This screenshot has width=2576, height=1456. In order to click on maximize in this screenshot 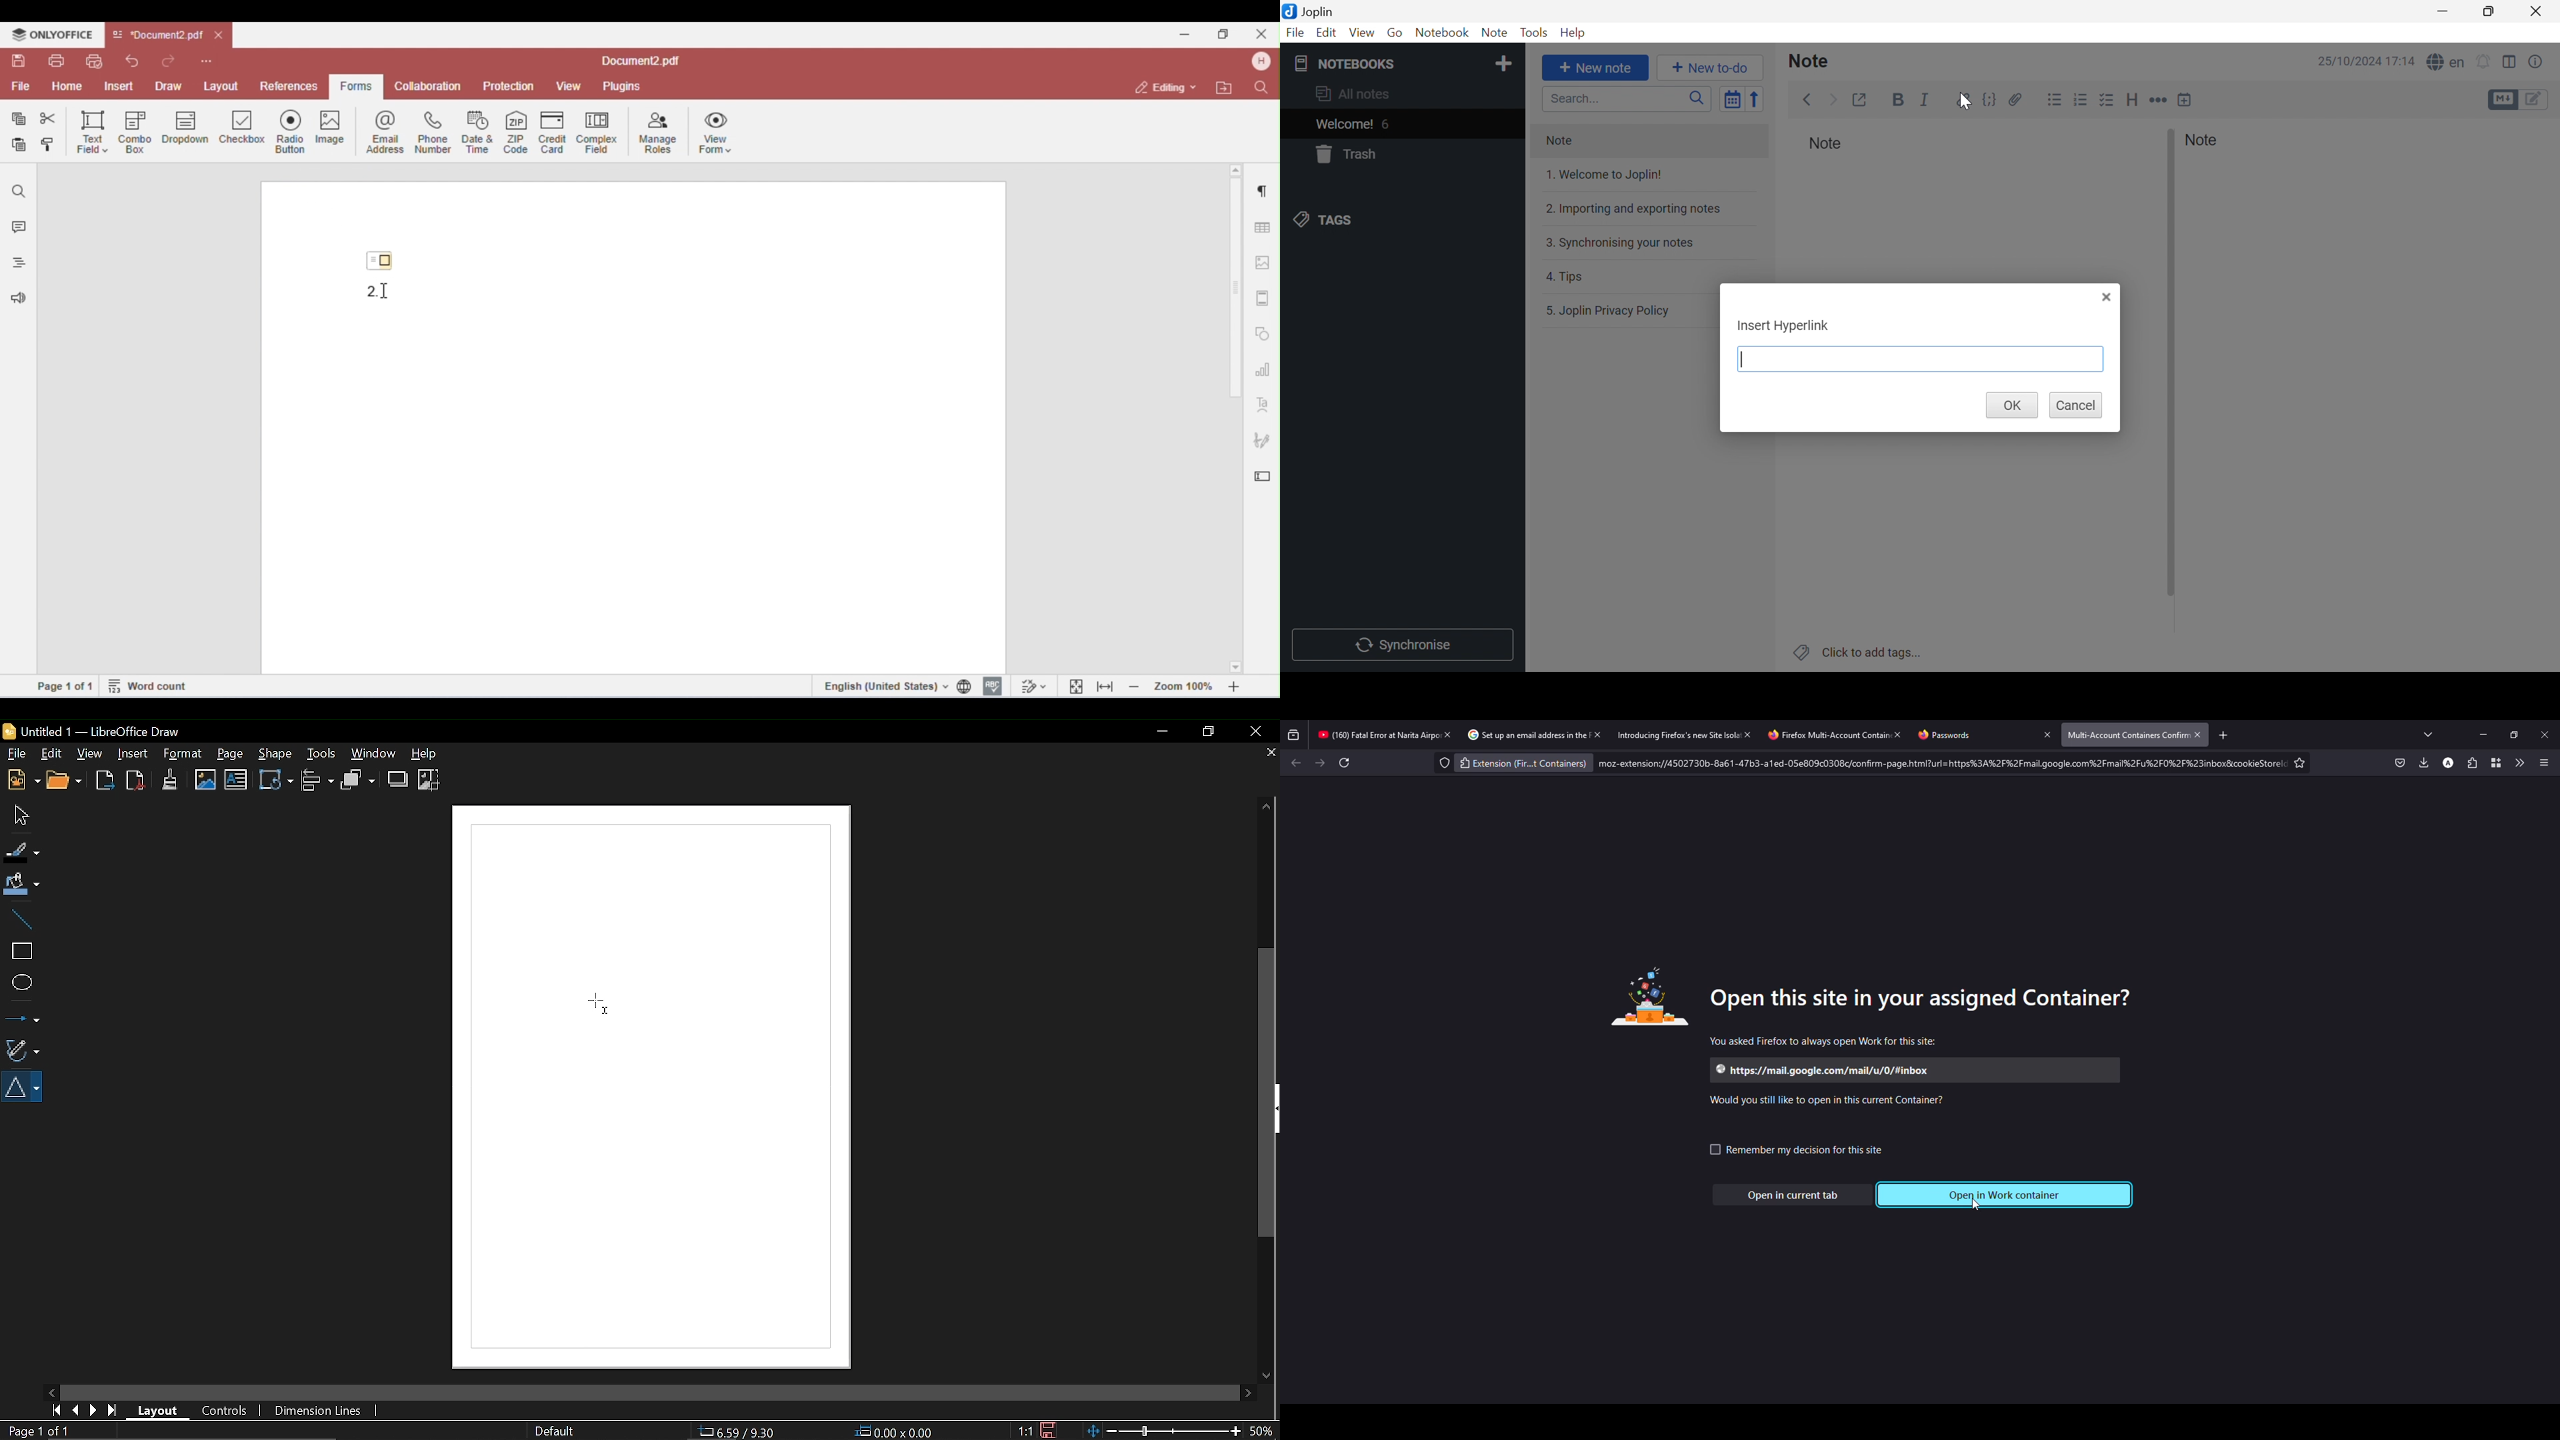, I will do `click(2488, 11)`.